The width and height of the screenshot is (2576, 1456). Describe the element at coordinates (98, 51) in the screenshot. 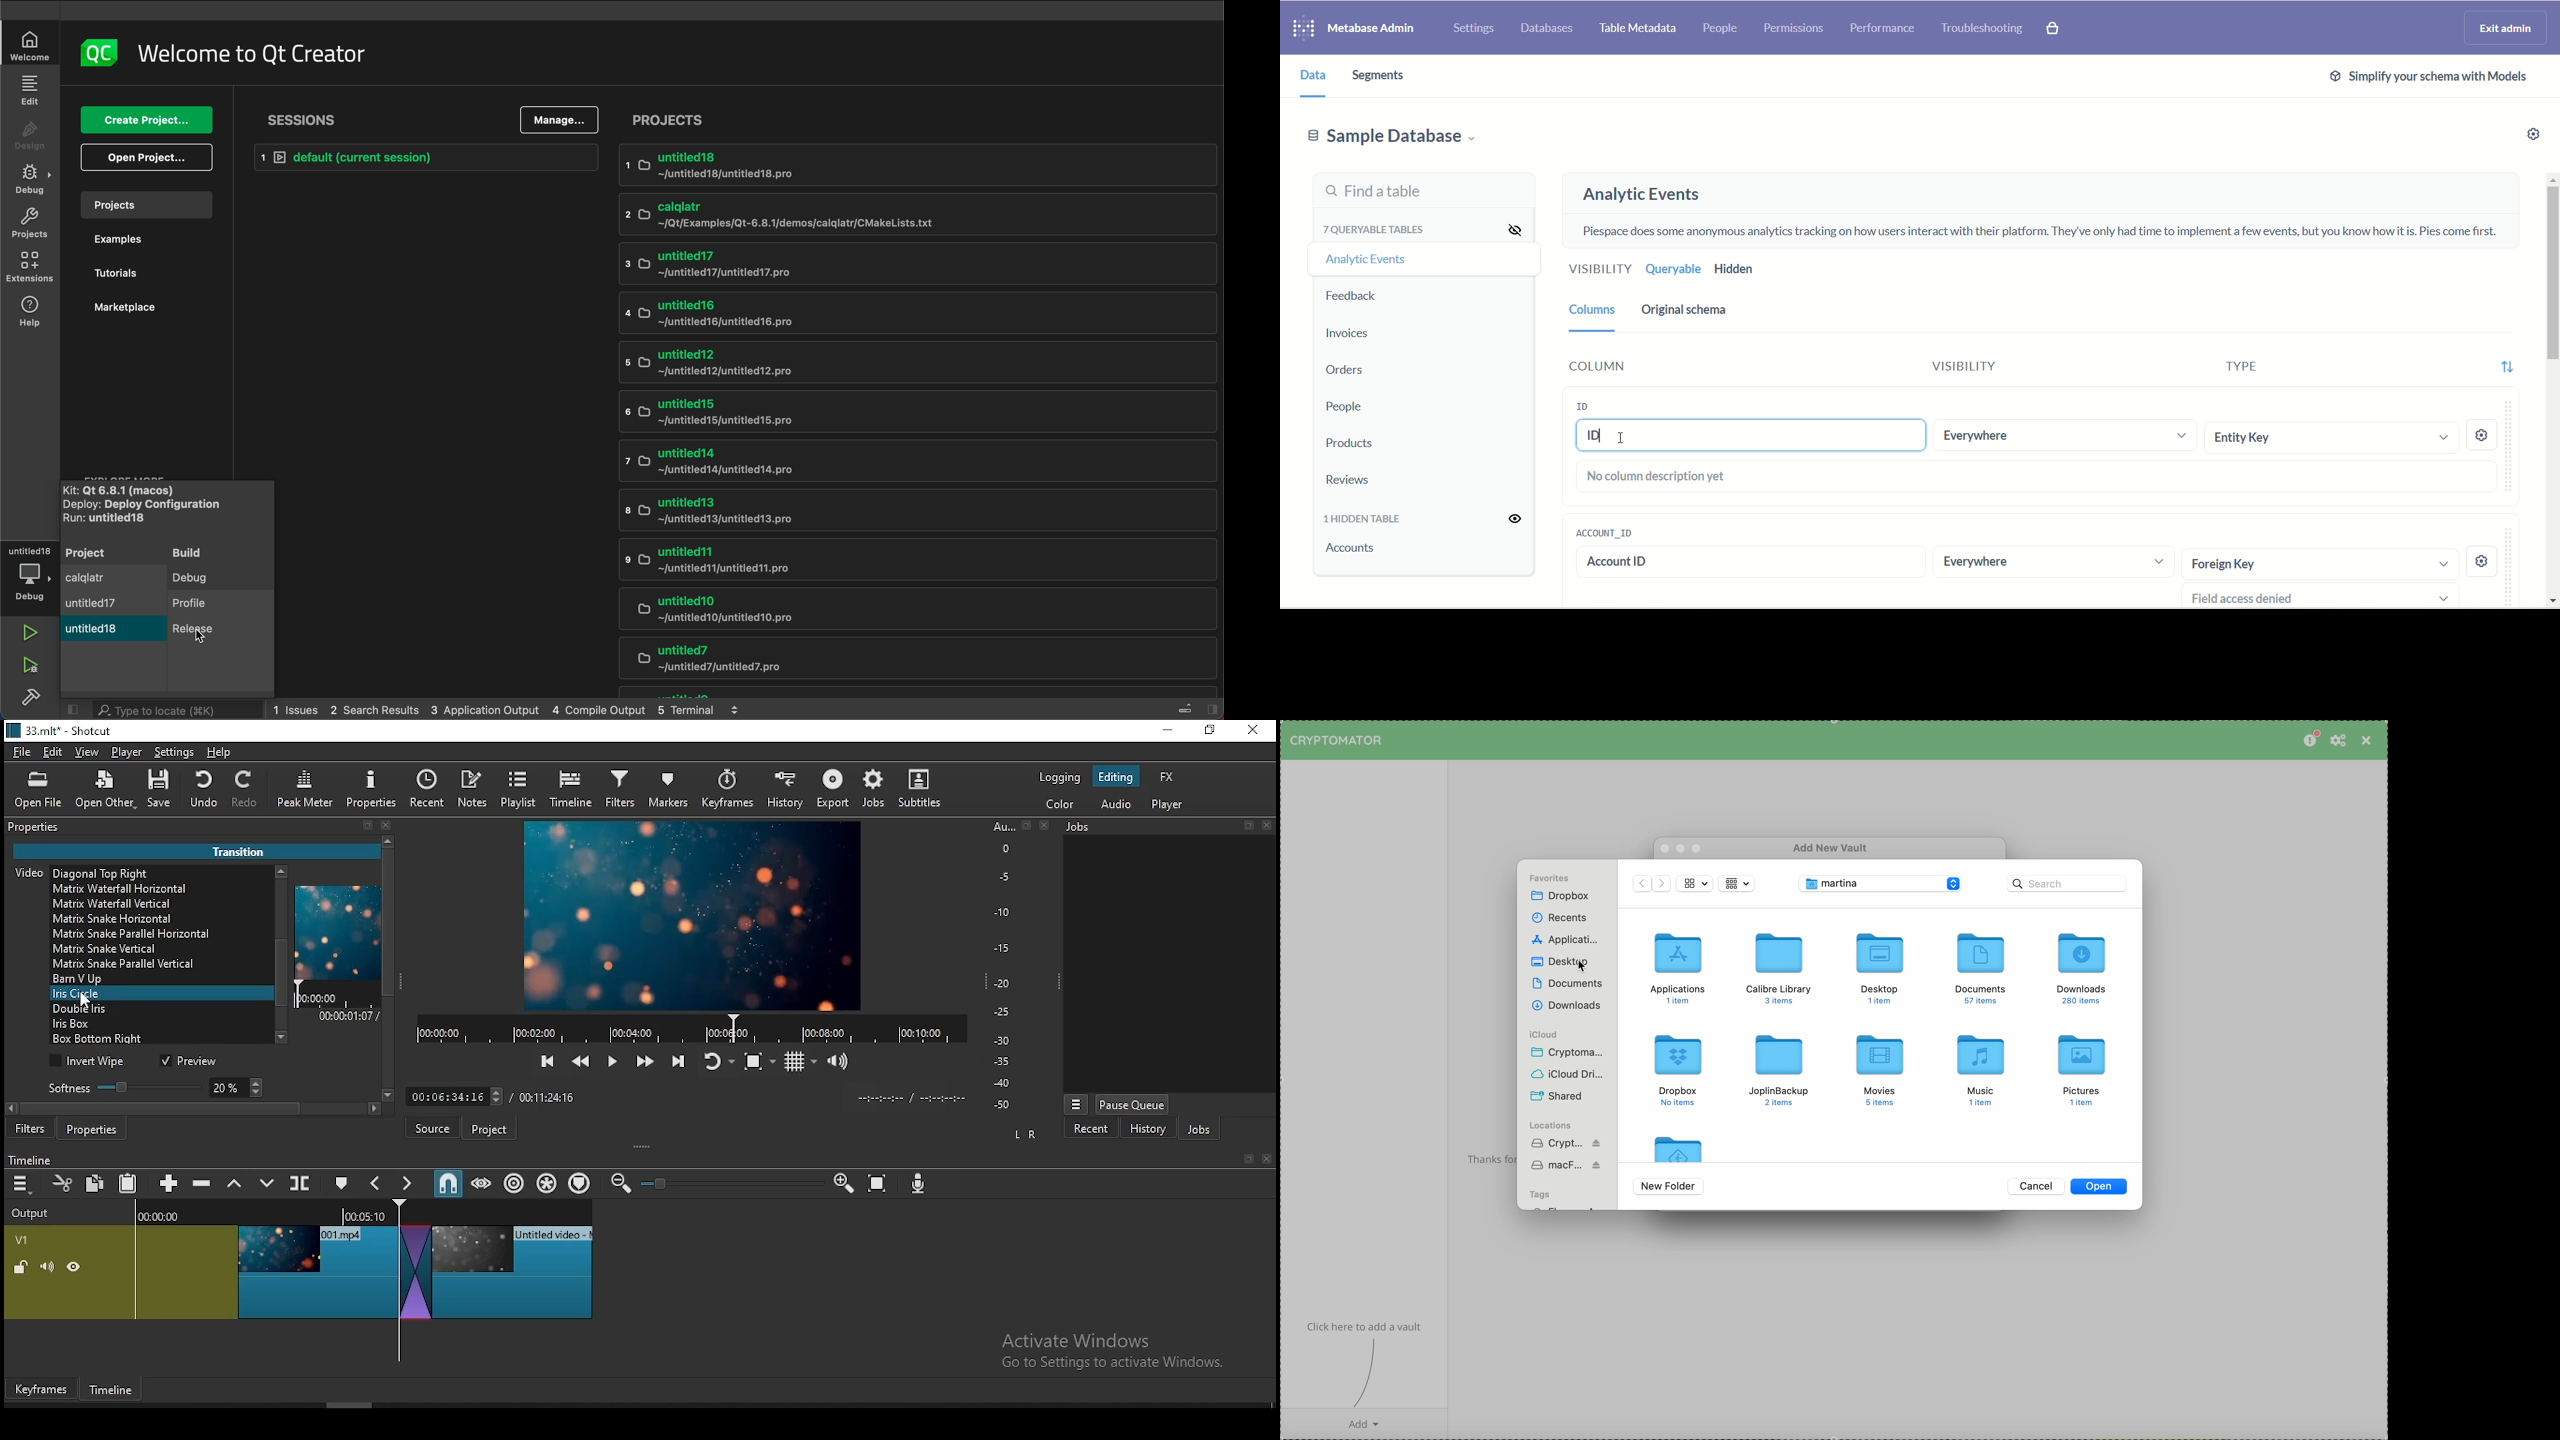

I see `logo` at that location.